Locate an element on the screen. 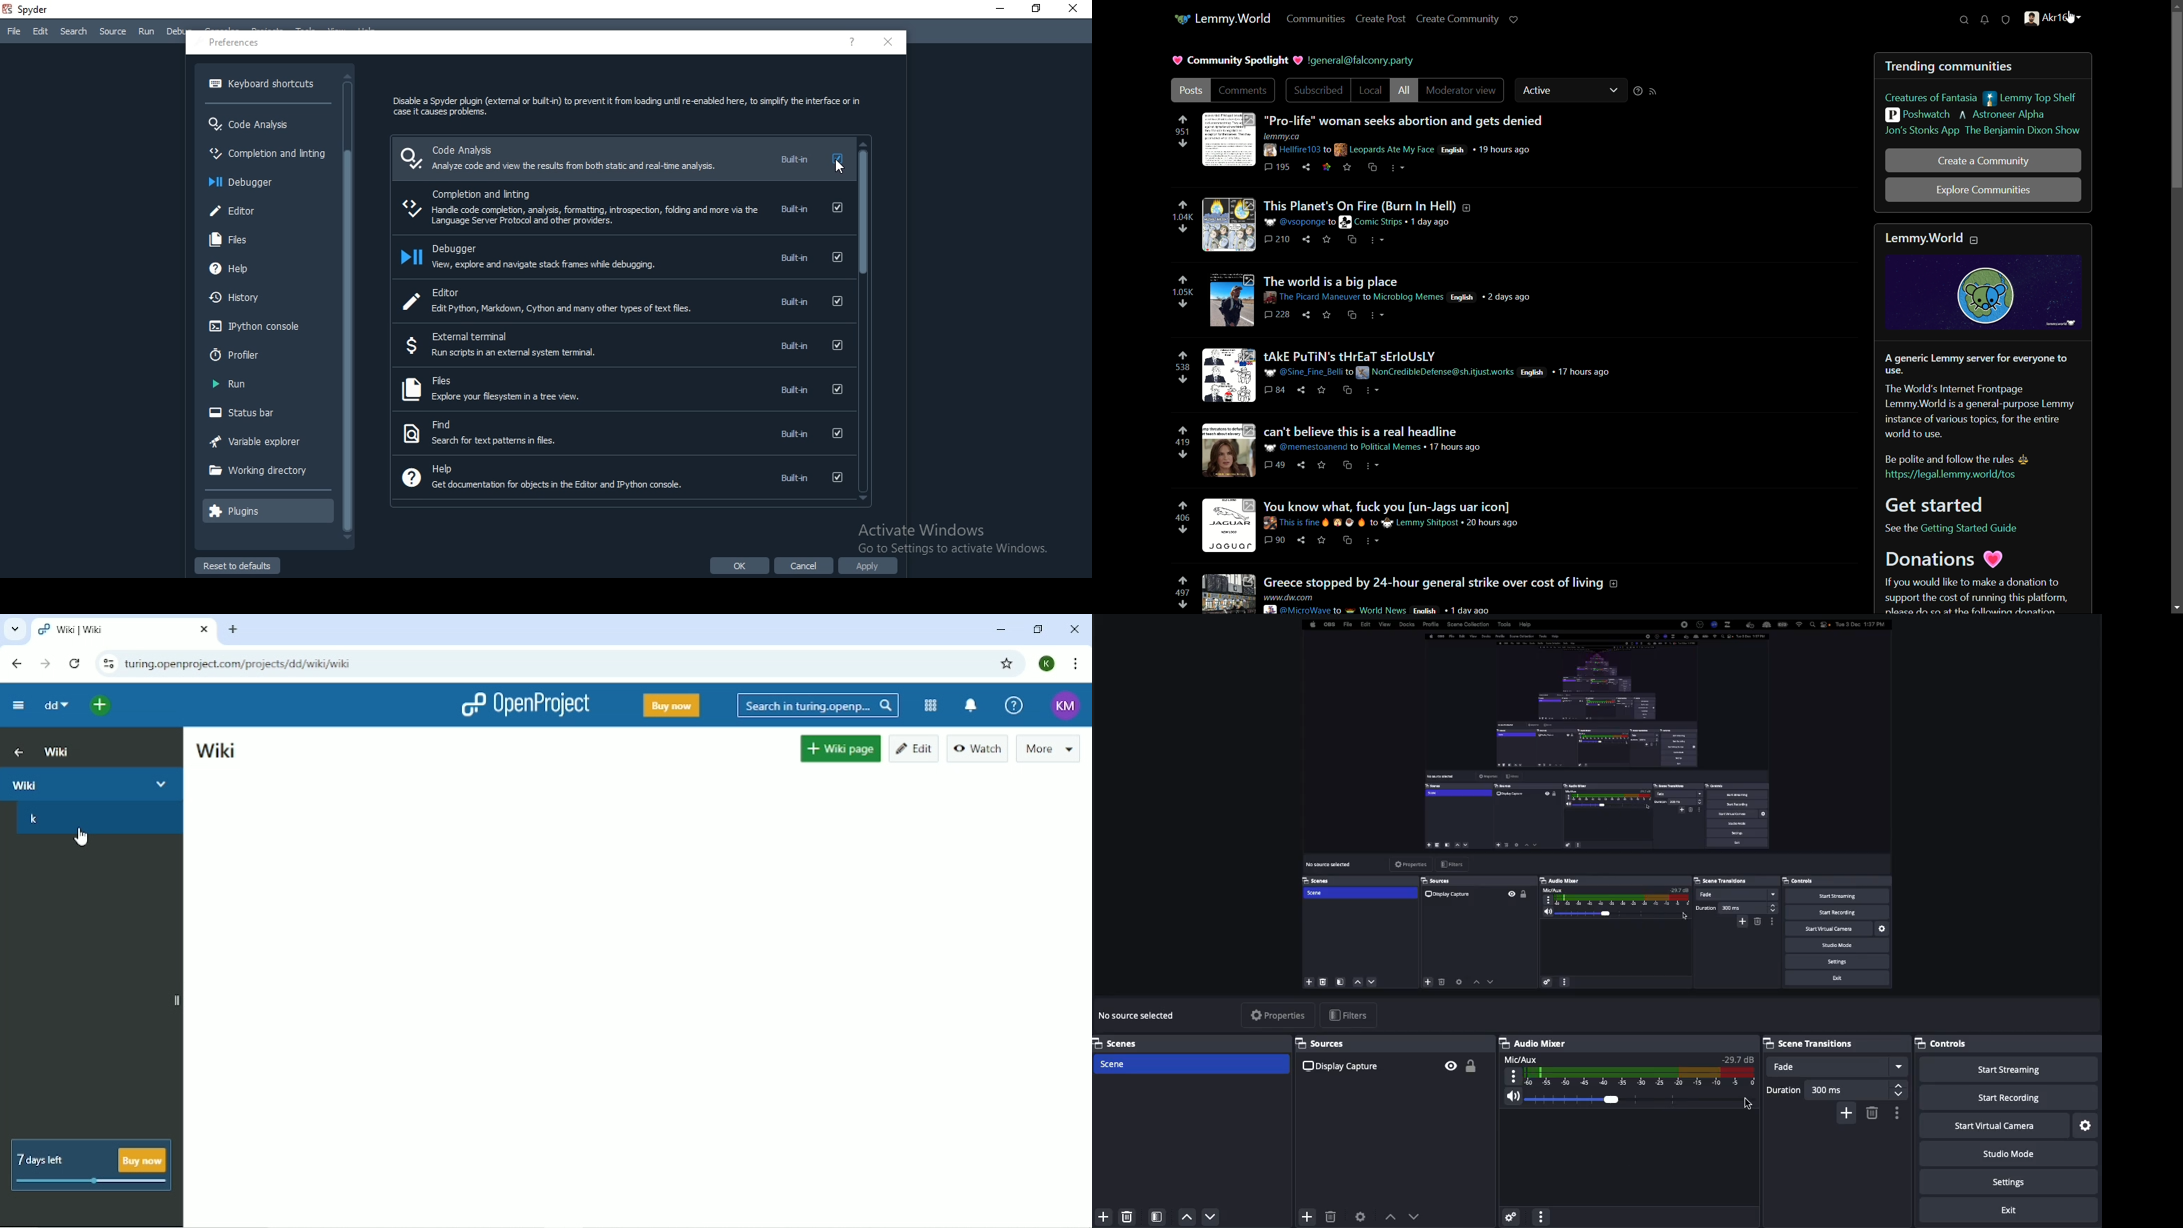  Reload this page is located at coordinates (74, 664).